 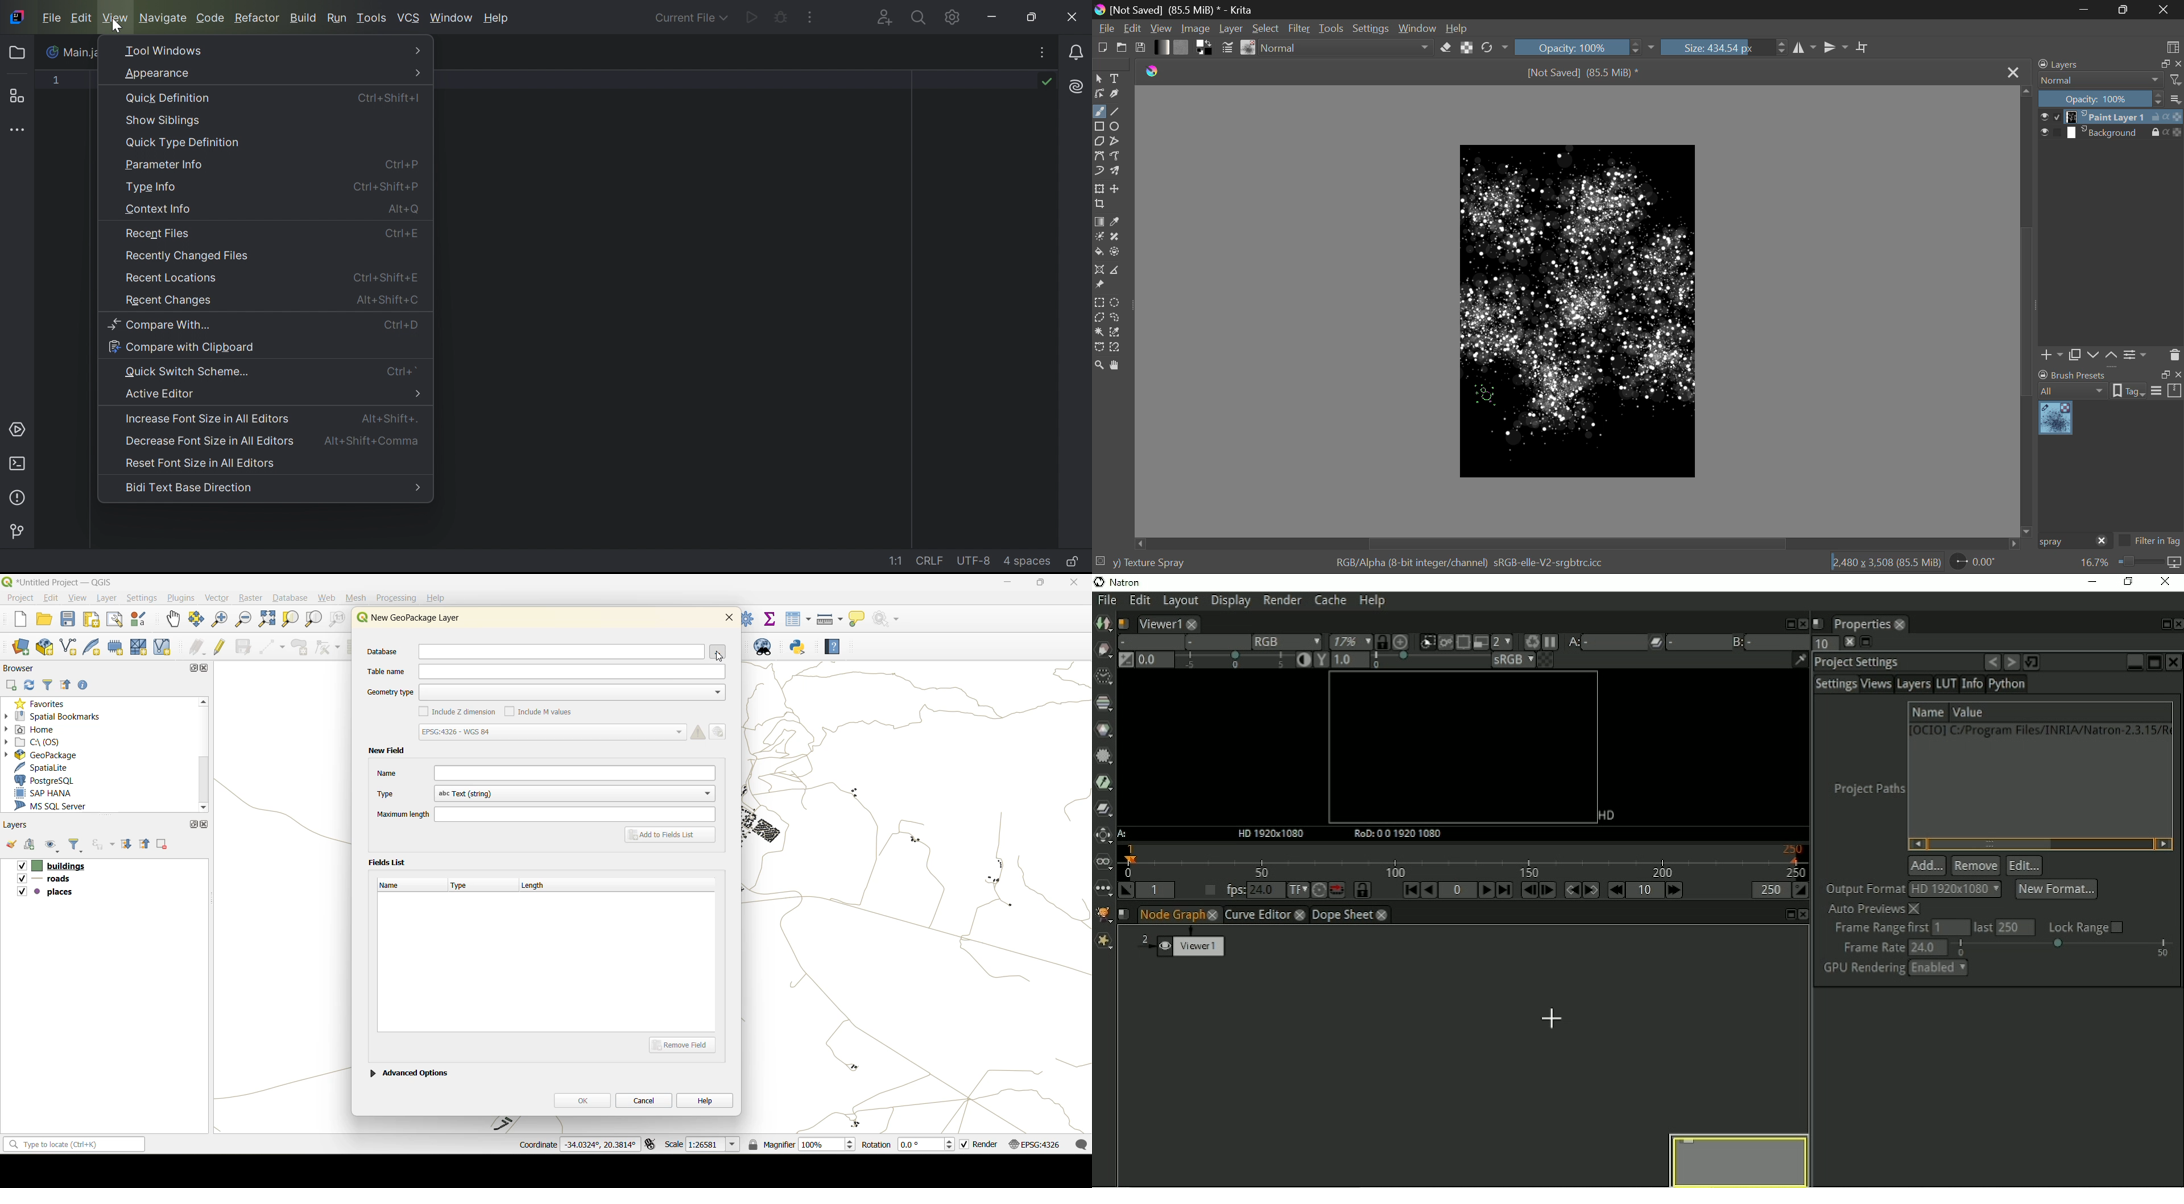 What do you see at coordinates (1099, 270) in the screenshot?
I see `Assistant Tool` at bounding box center [1099, 270].